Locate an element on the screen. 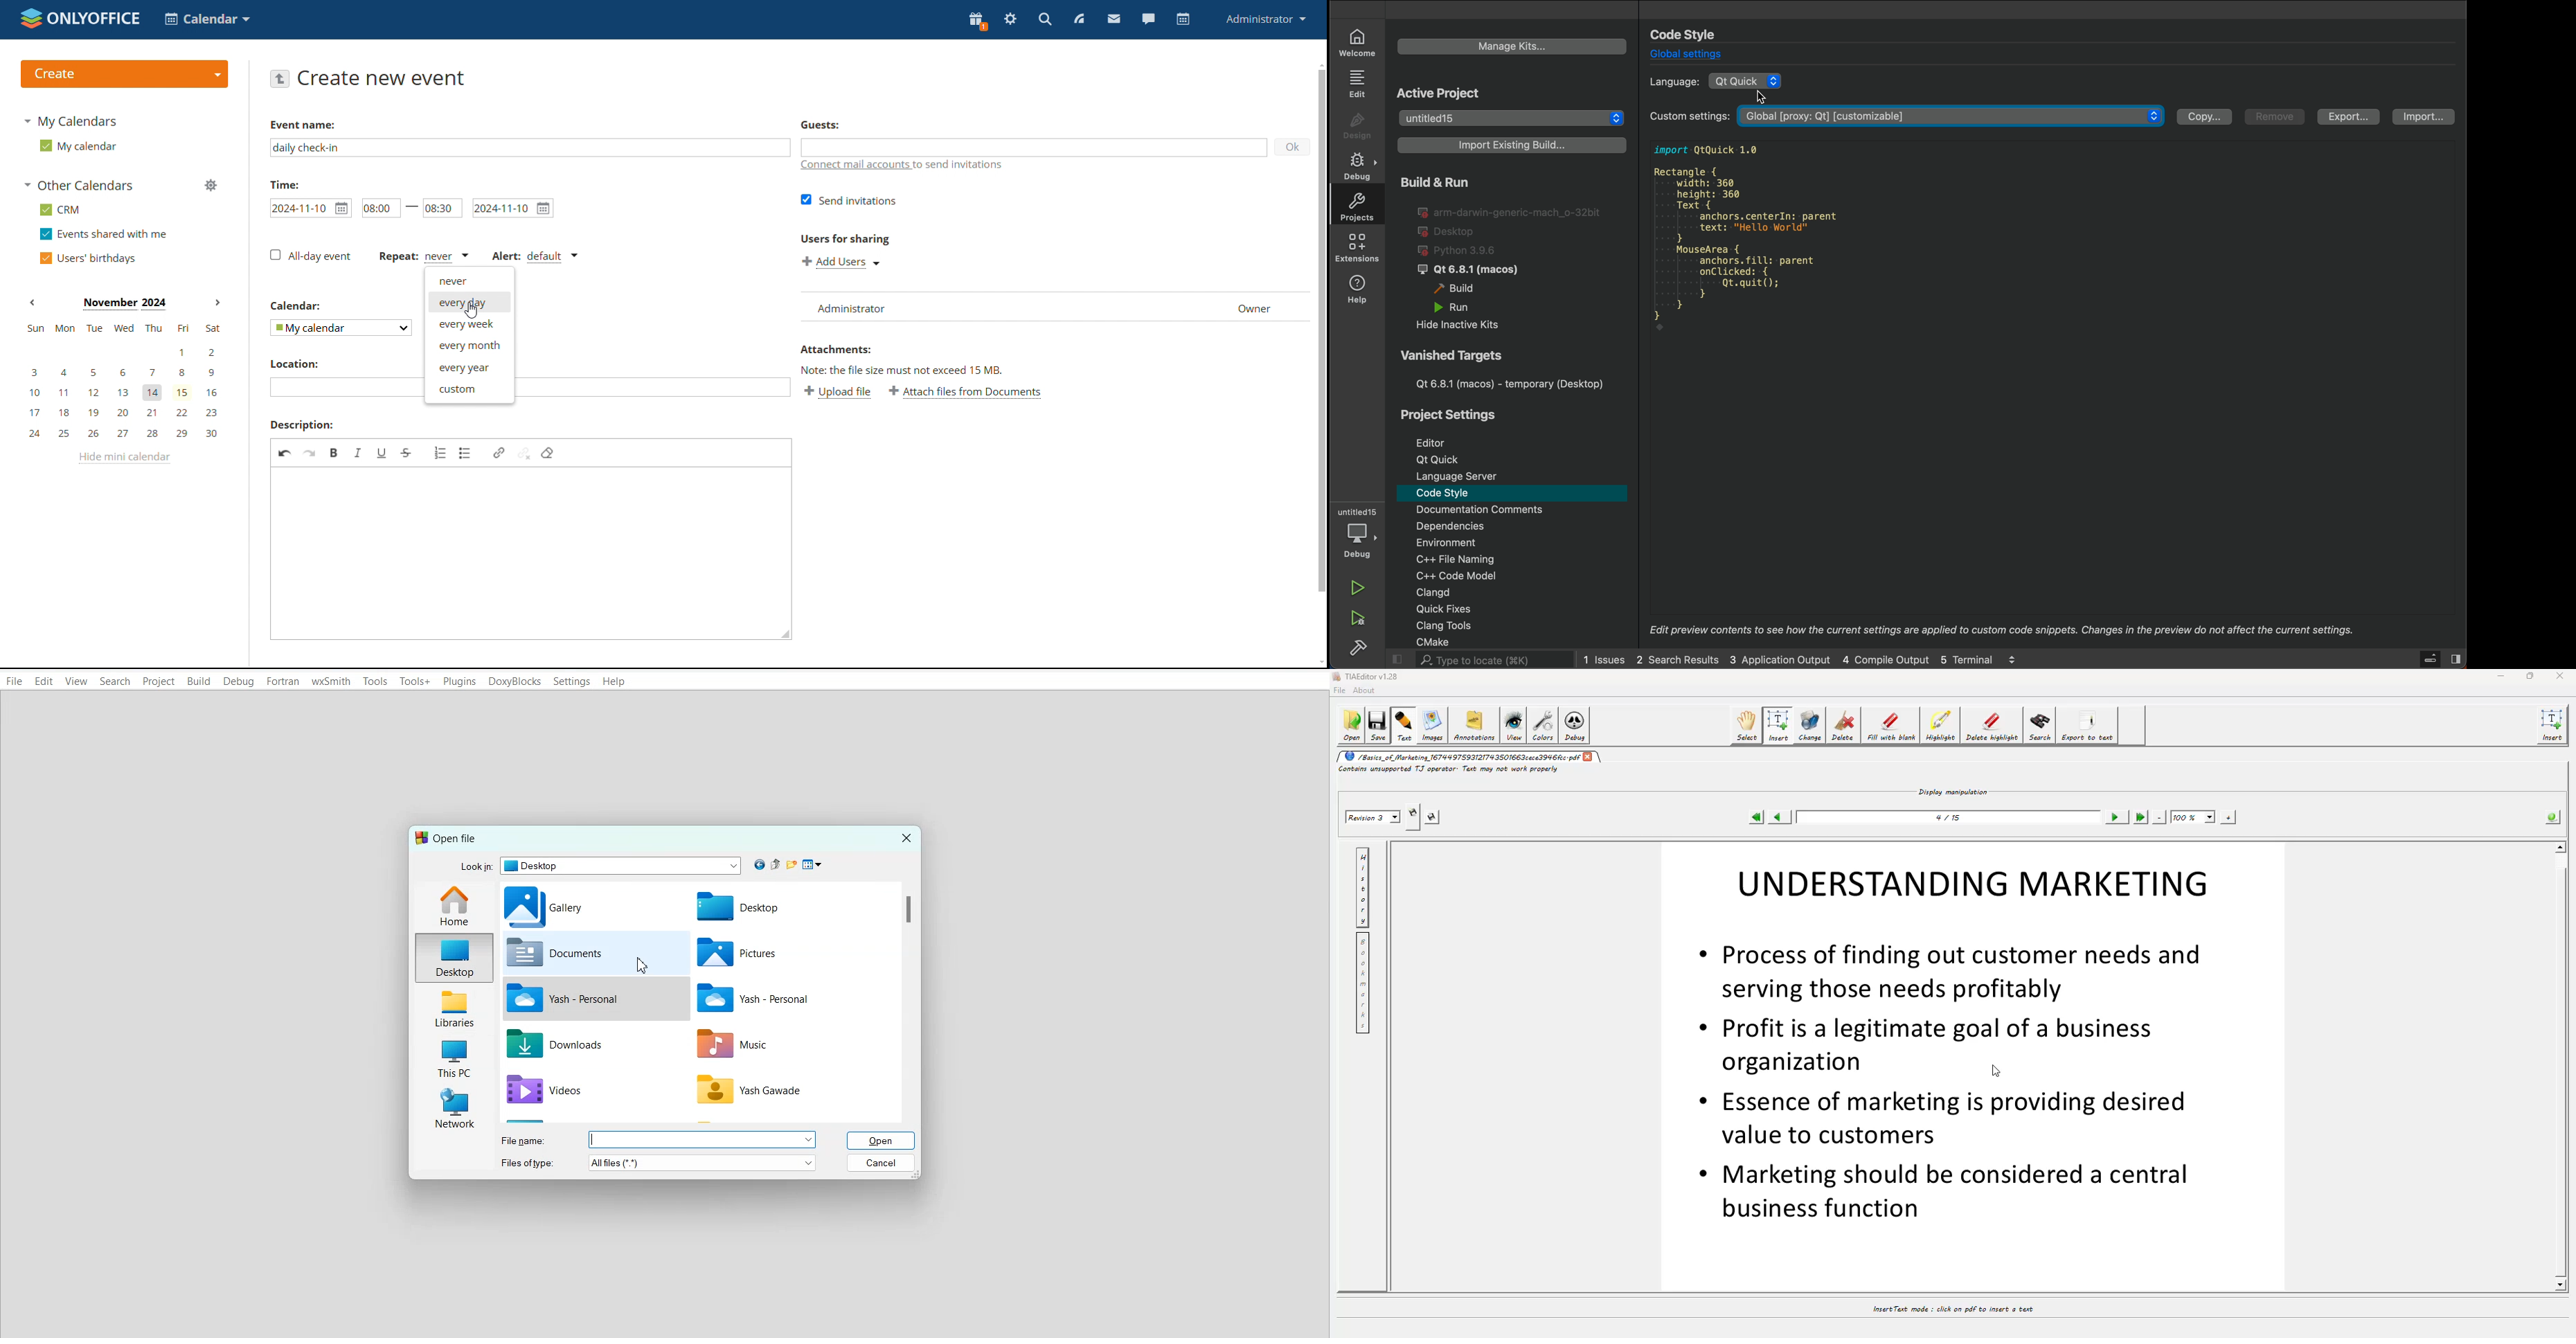 The width and height of the screenshot is (2576, 1344). strikethrough is located at coordinates (406, 452).